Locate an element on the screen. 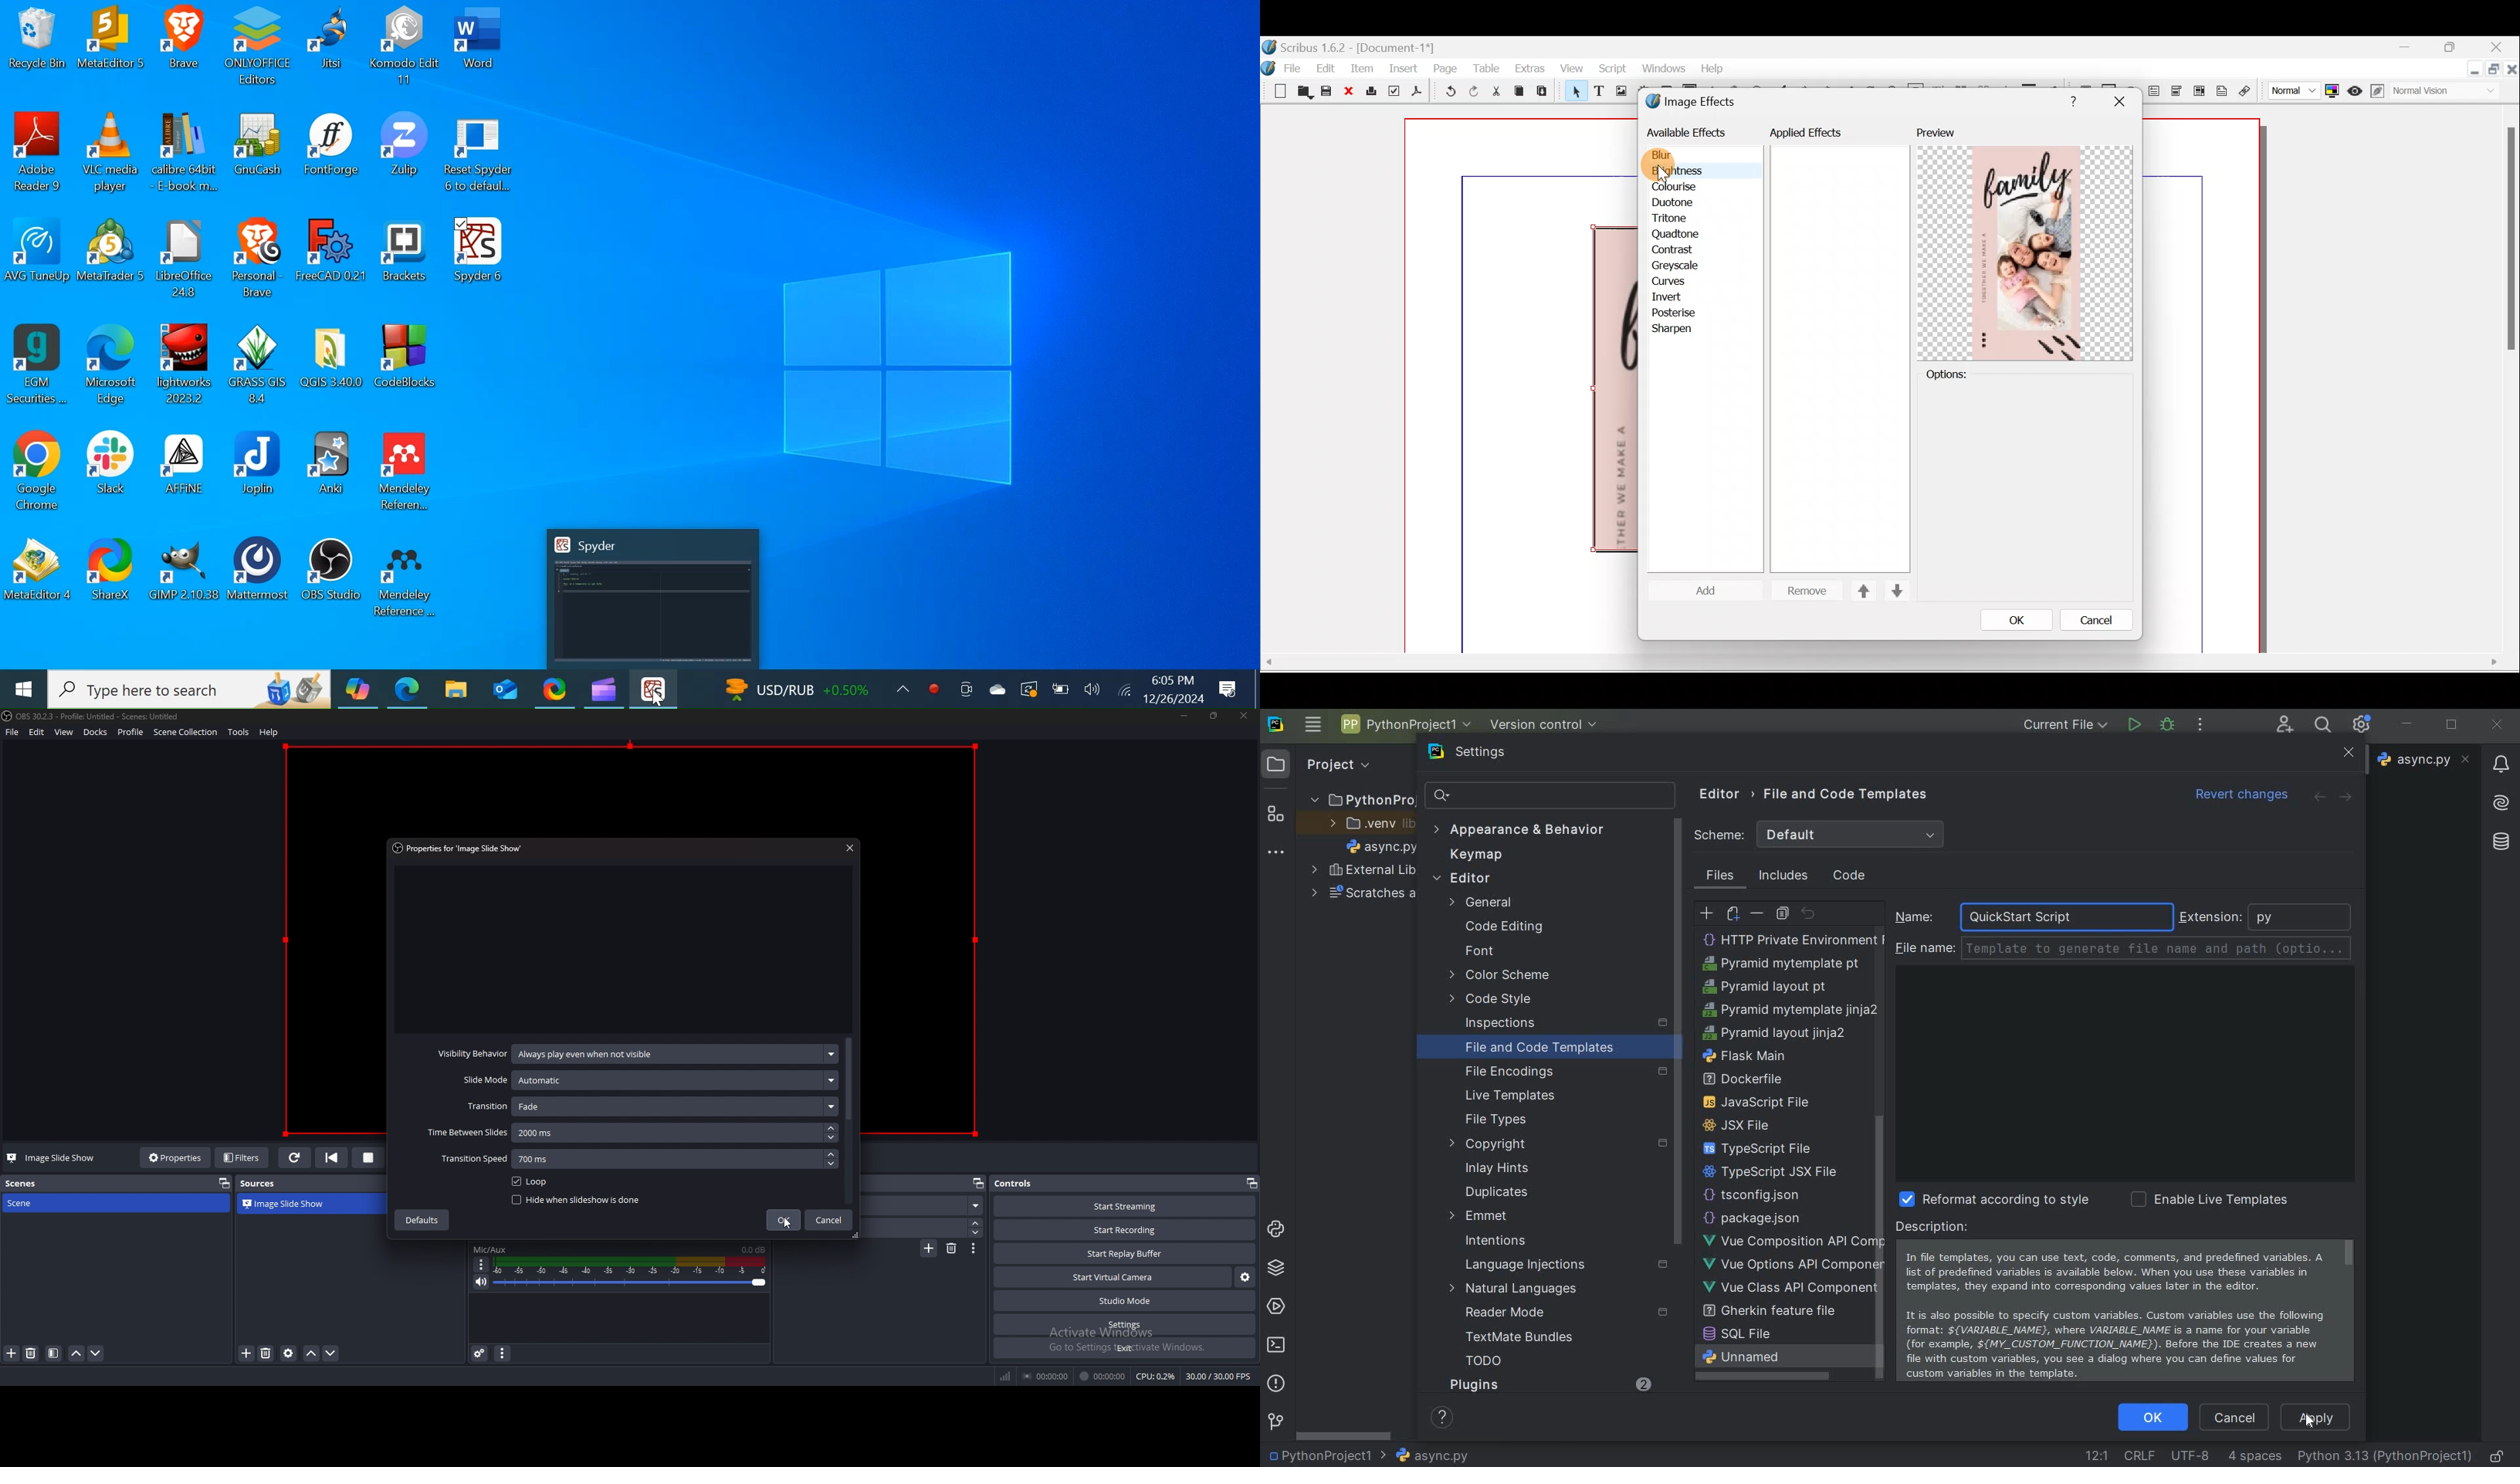 This screenshot has height=1484, width=2520. transition speed is located at coordinates (635, 1159).